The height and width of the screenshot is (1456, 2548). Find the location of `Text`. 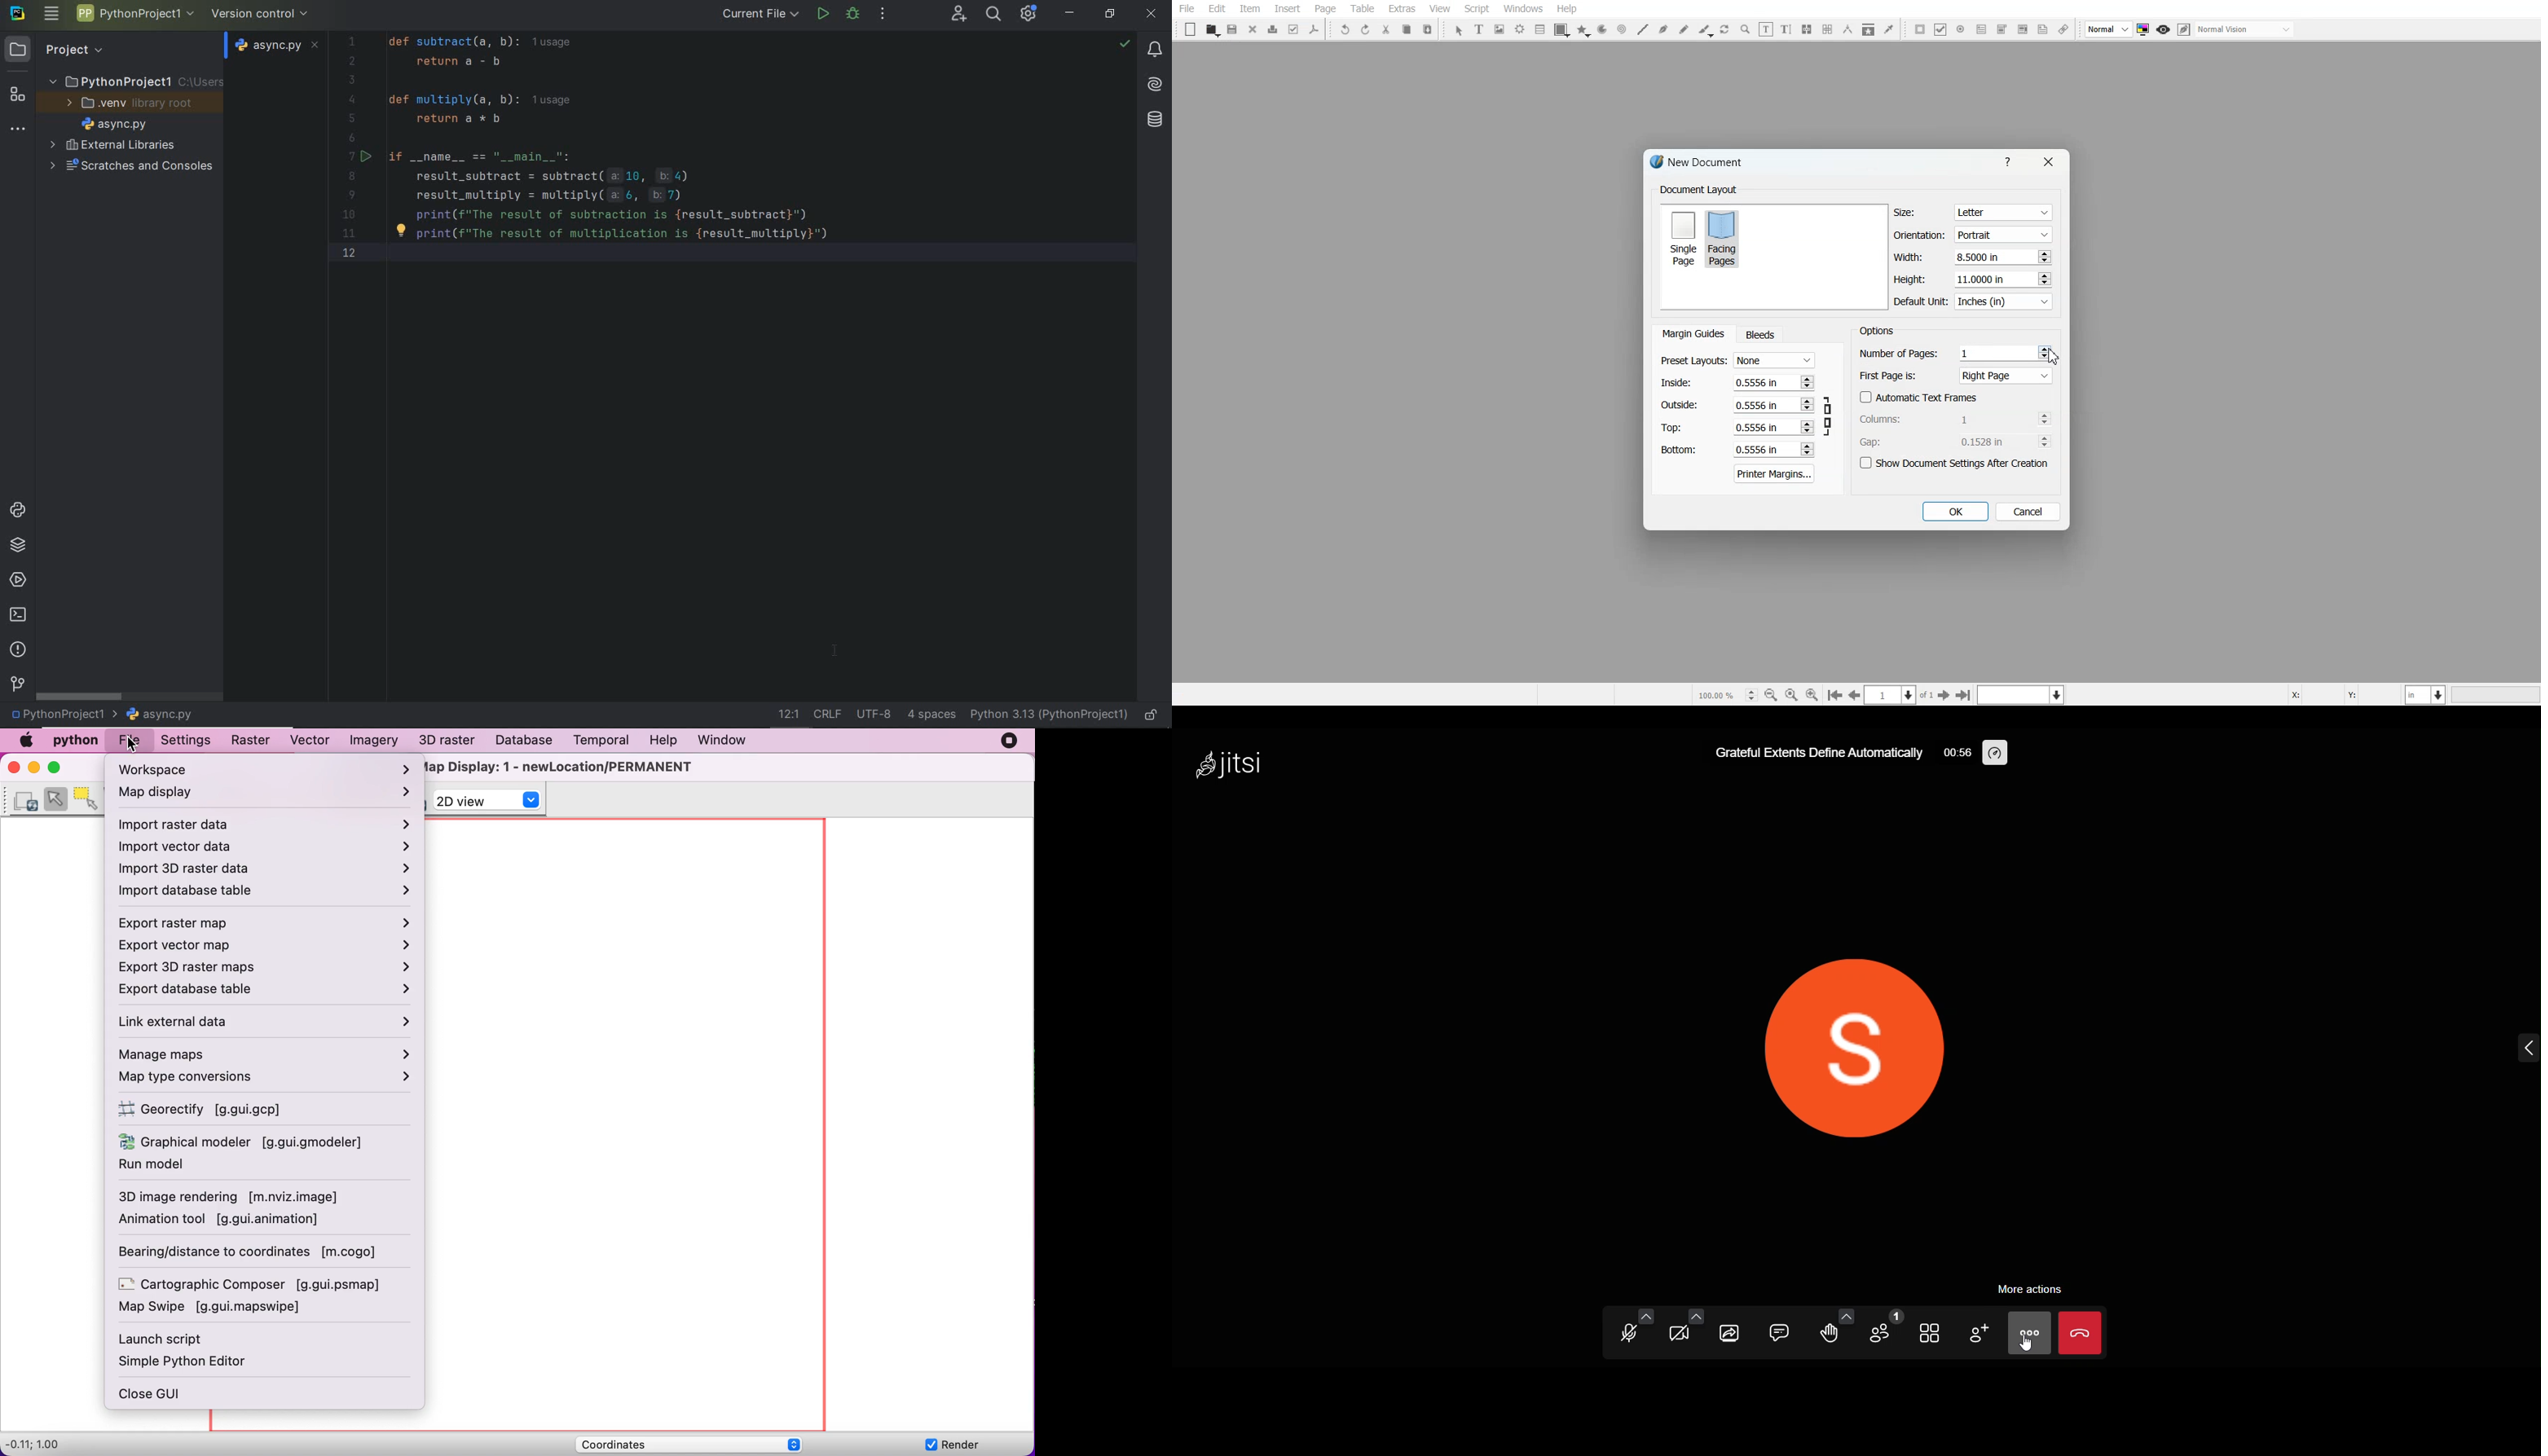

Text is located at coordinates (1876, 330).